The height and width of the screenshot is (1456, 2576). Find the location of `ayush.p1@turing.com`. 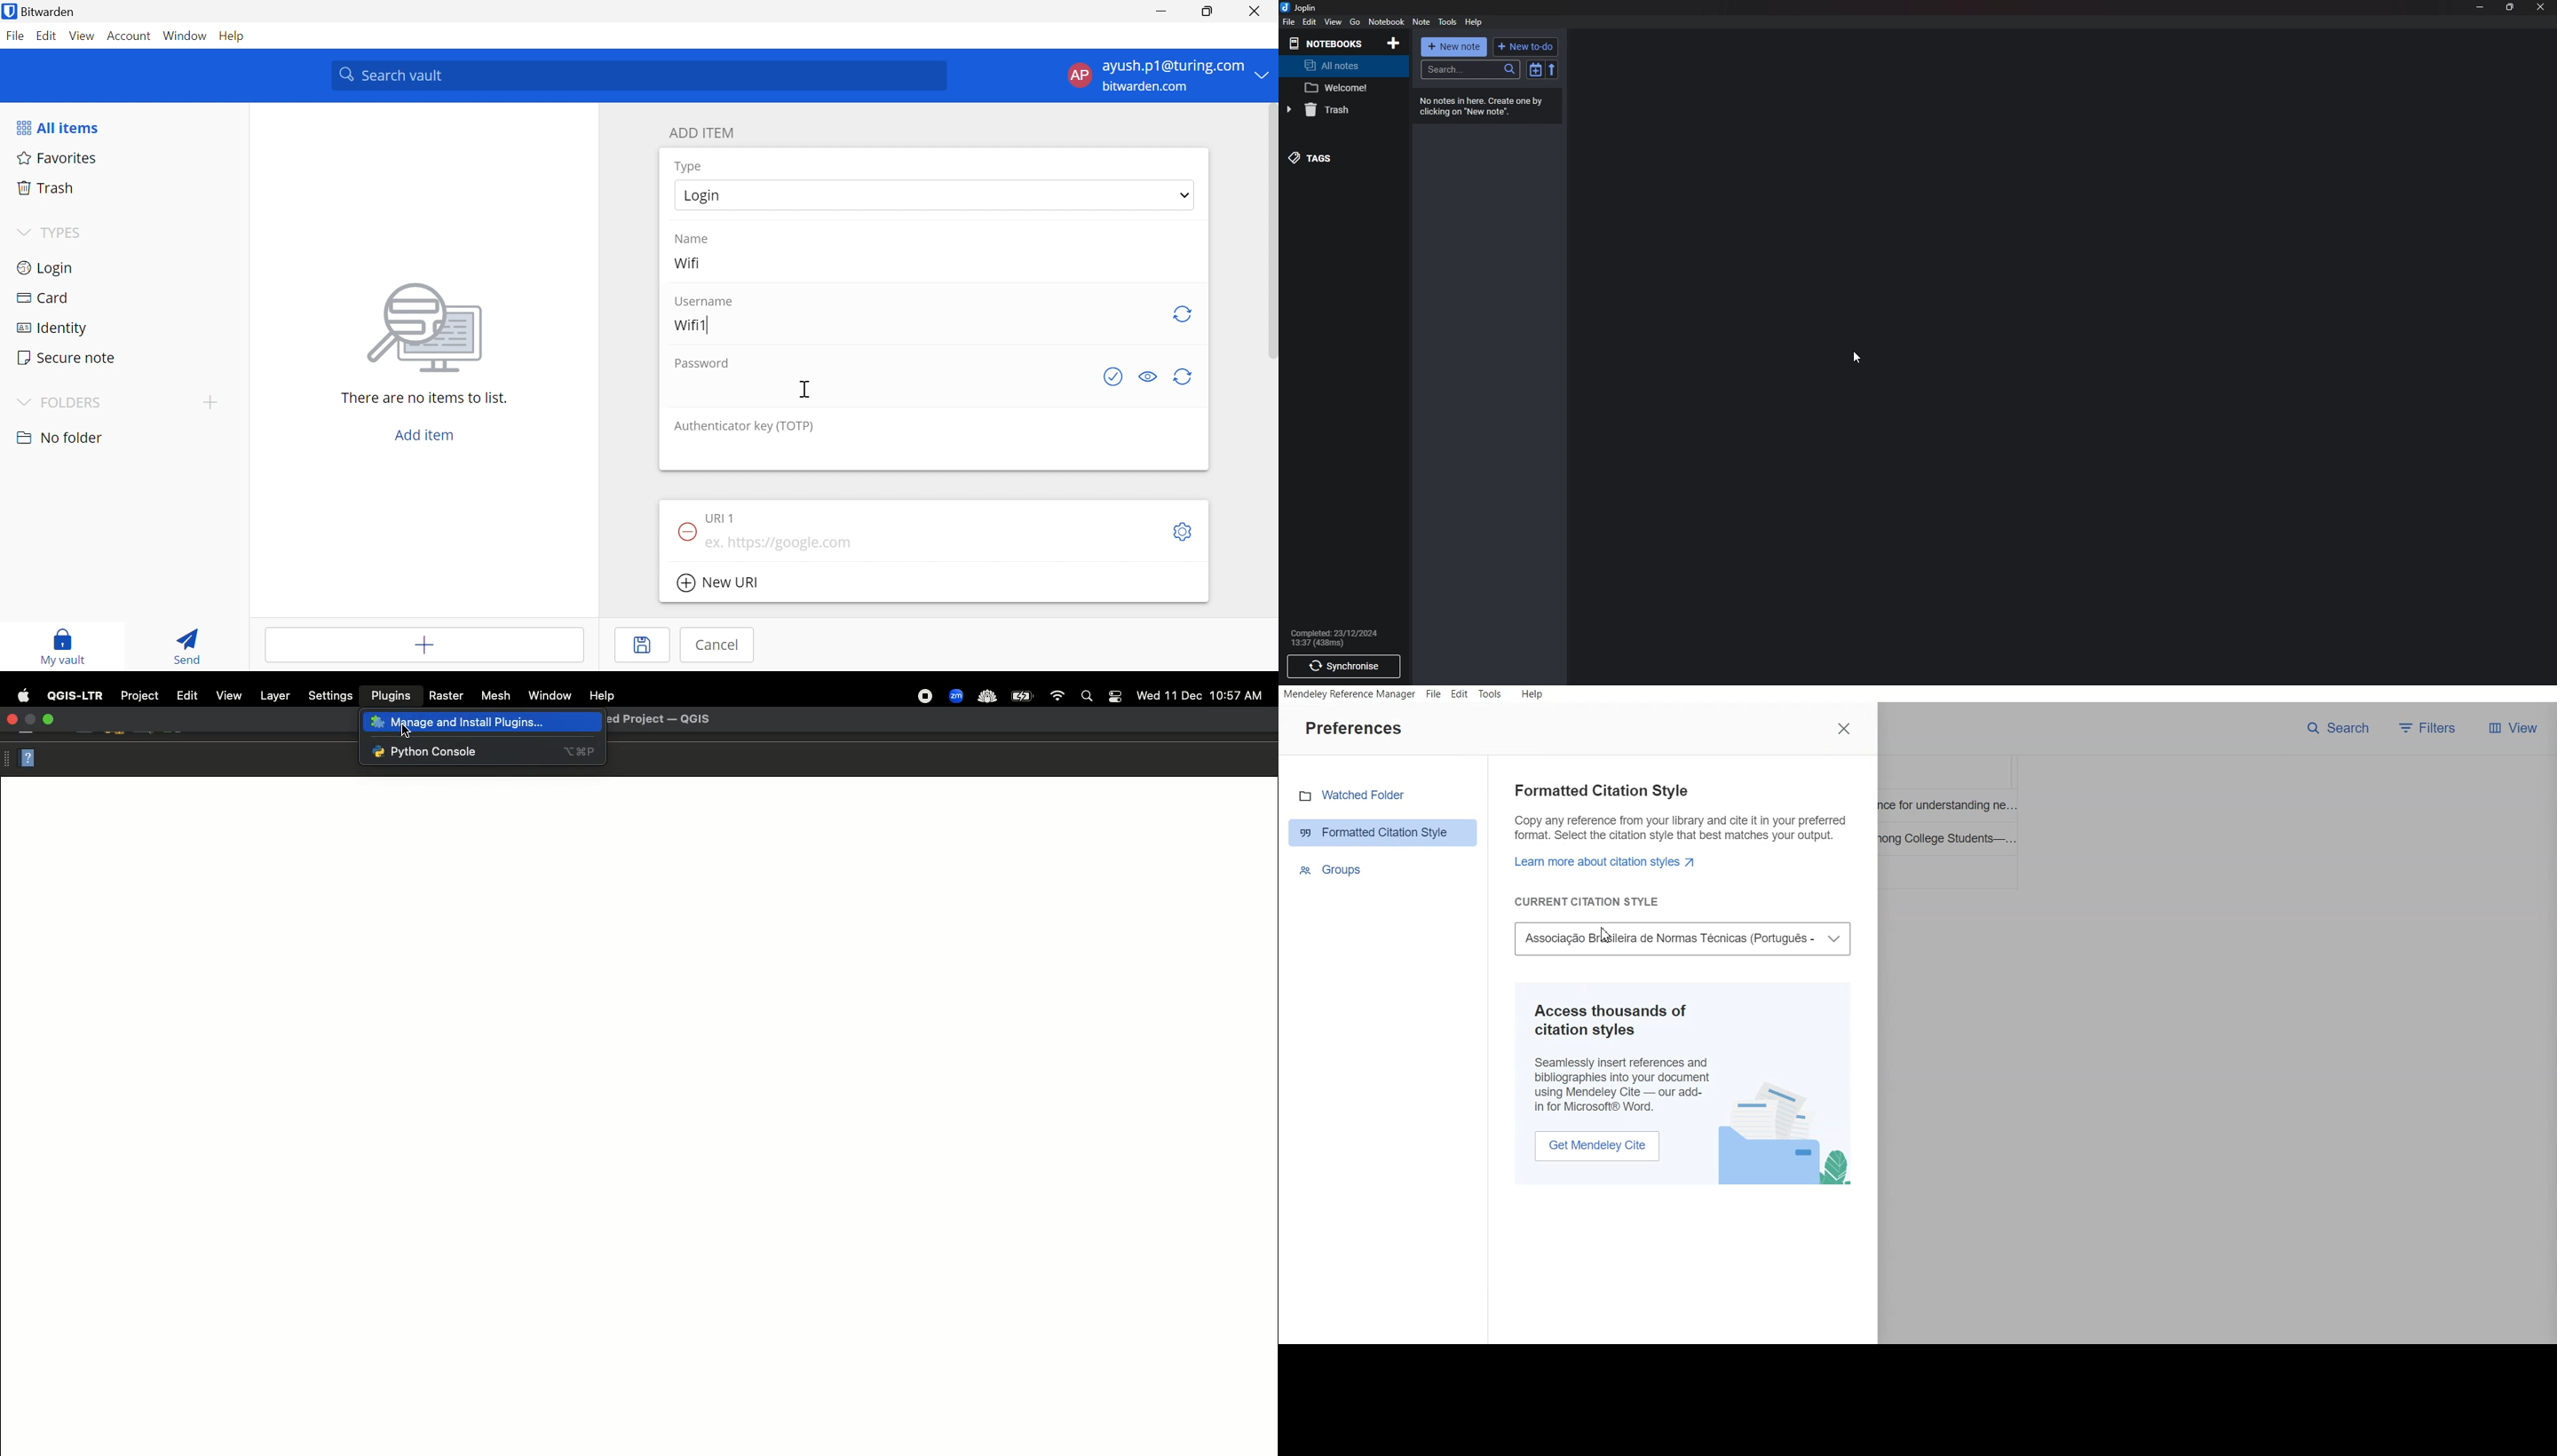

ayush.p1@turing.com is located at coordinates (1173, 67).